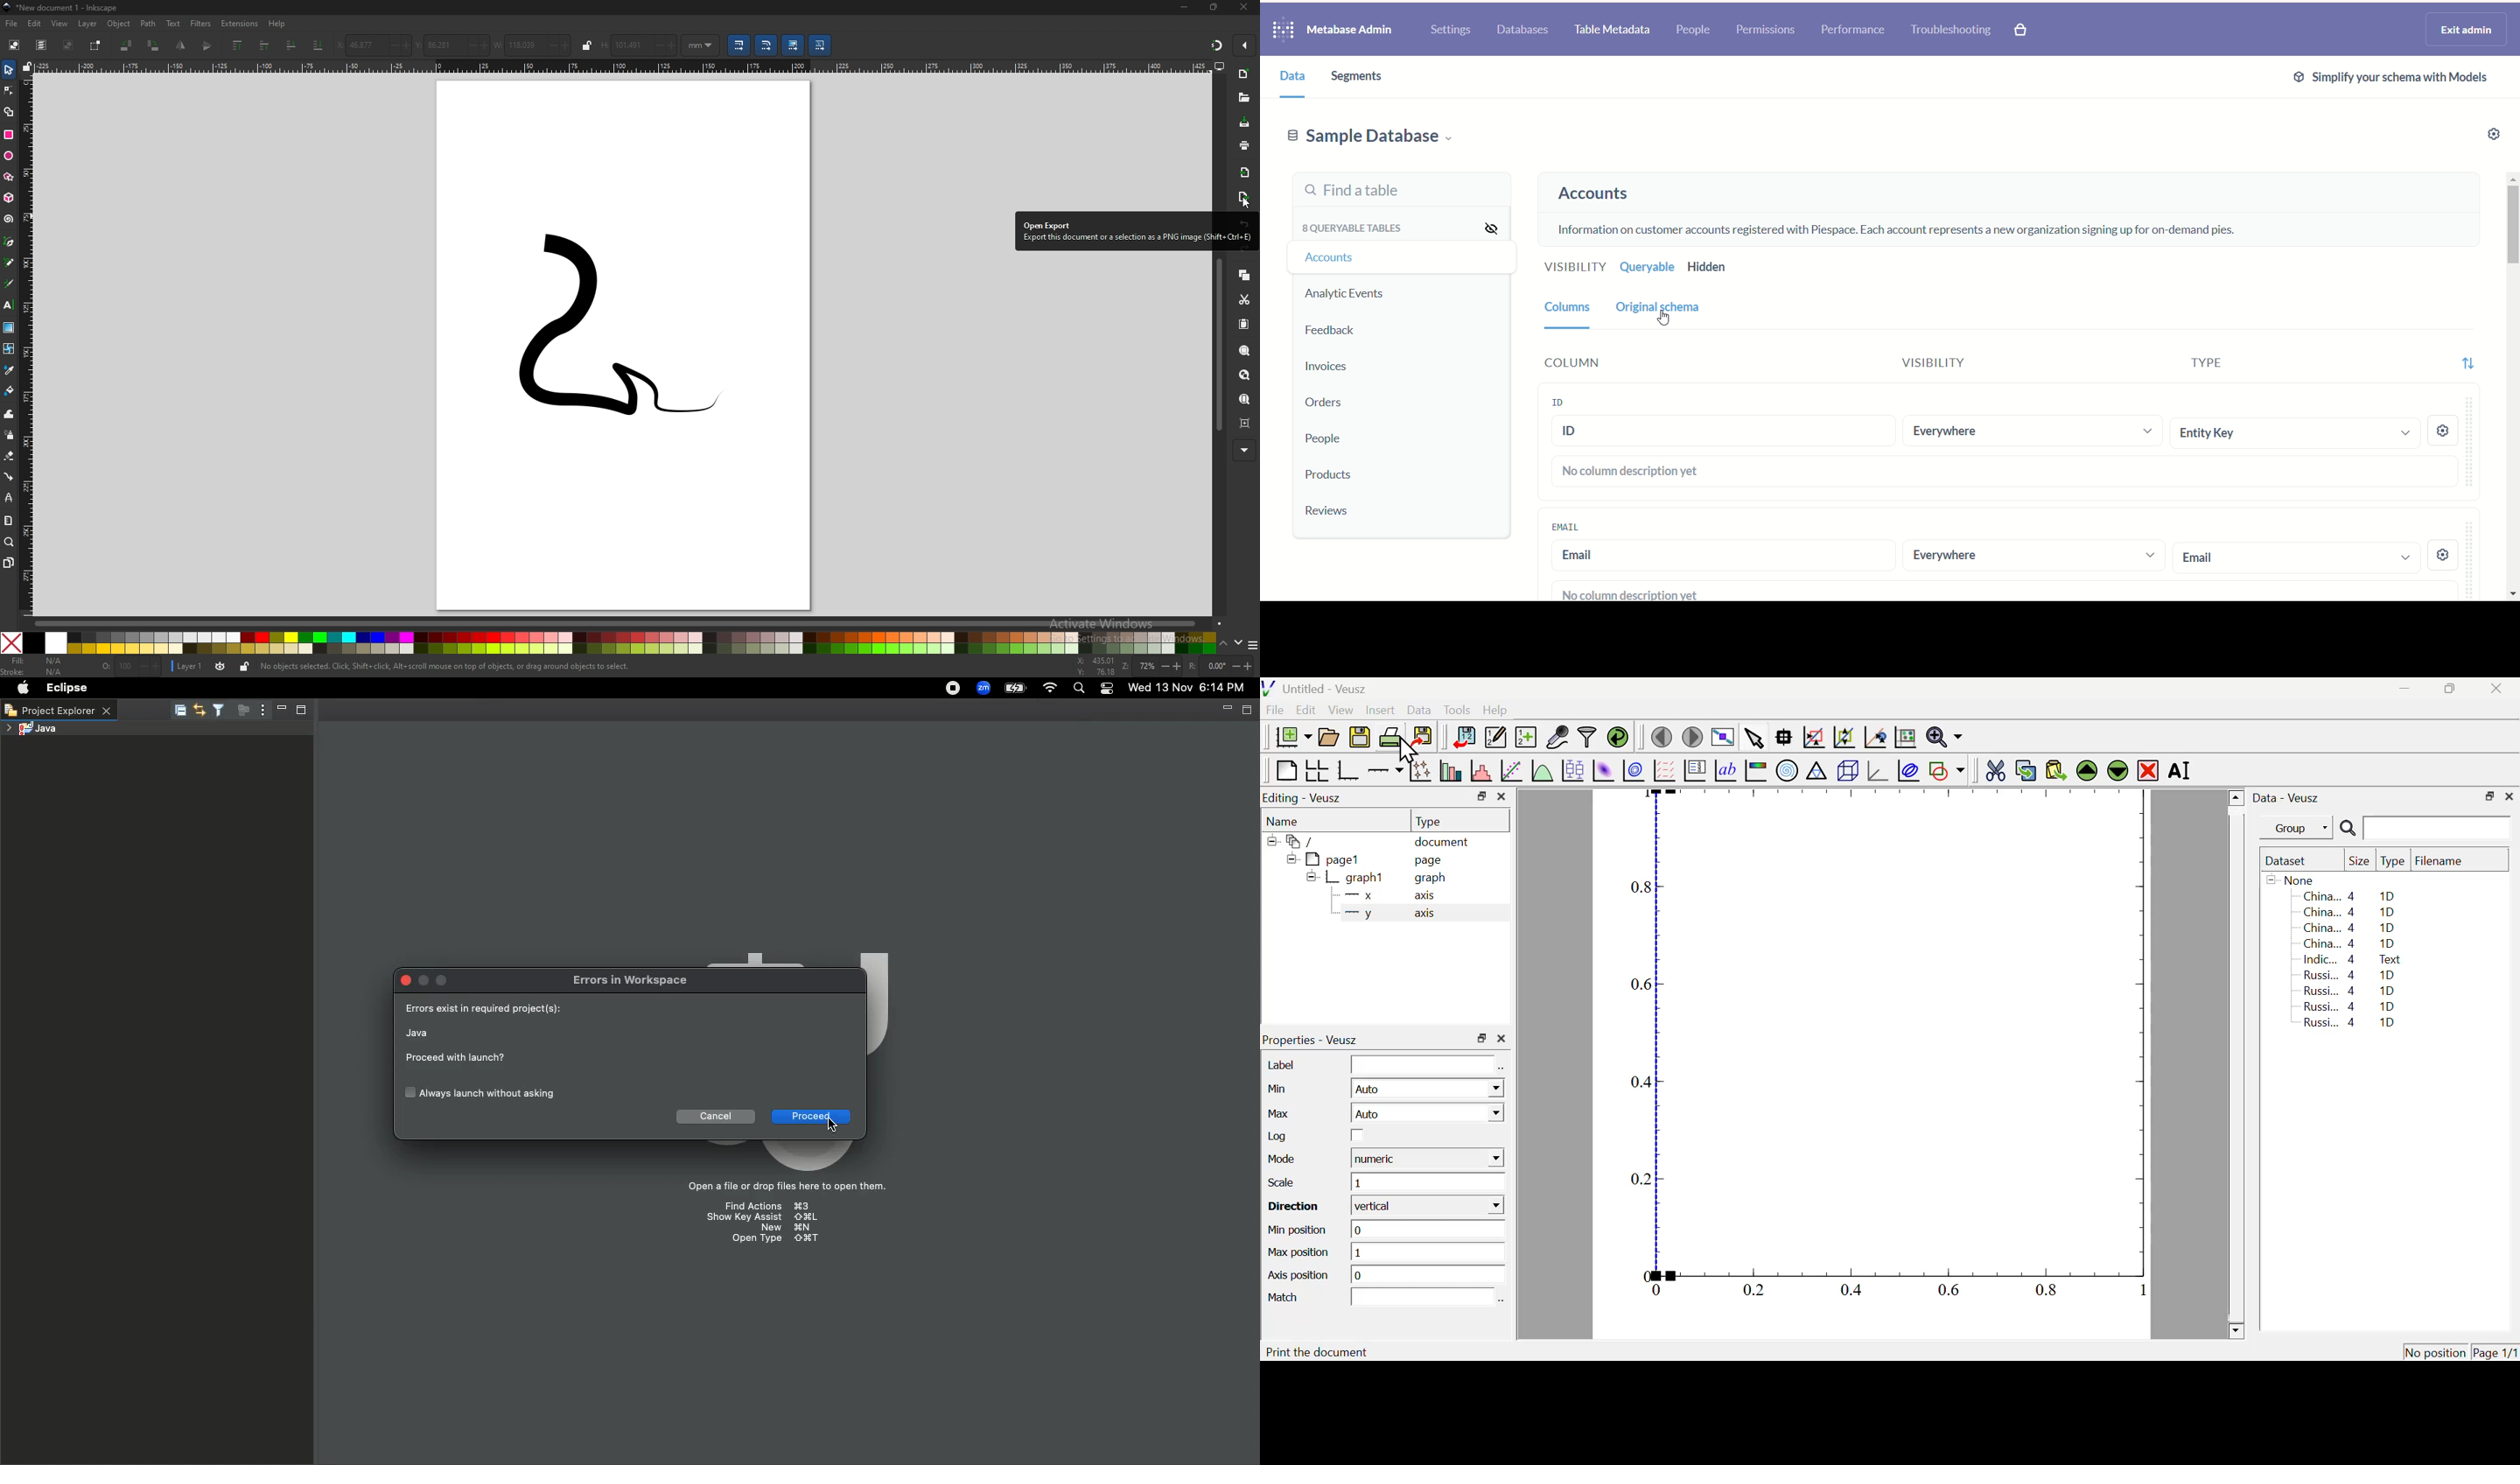 The image size is (2520, 1484). Describe the element at coordinates (2033, 556) in the screenshot. I see `selection` at that location.